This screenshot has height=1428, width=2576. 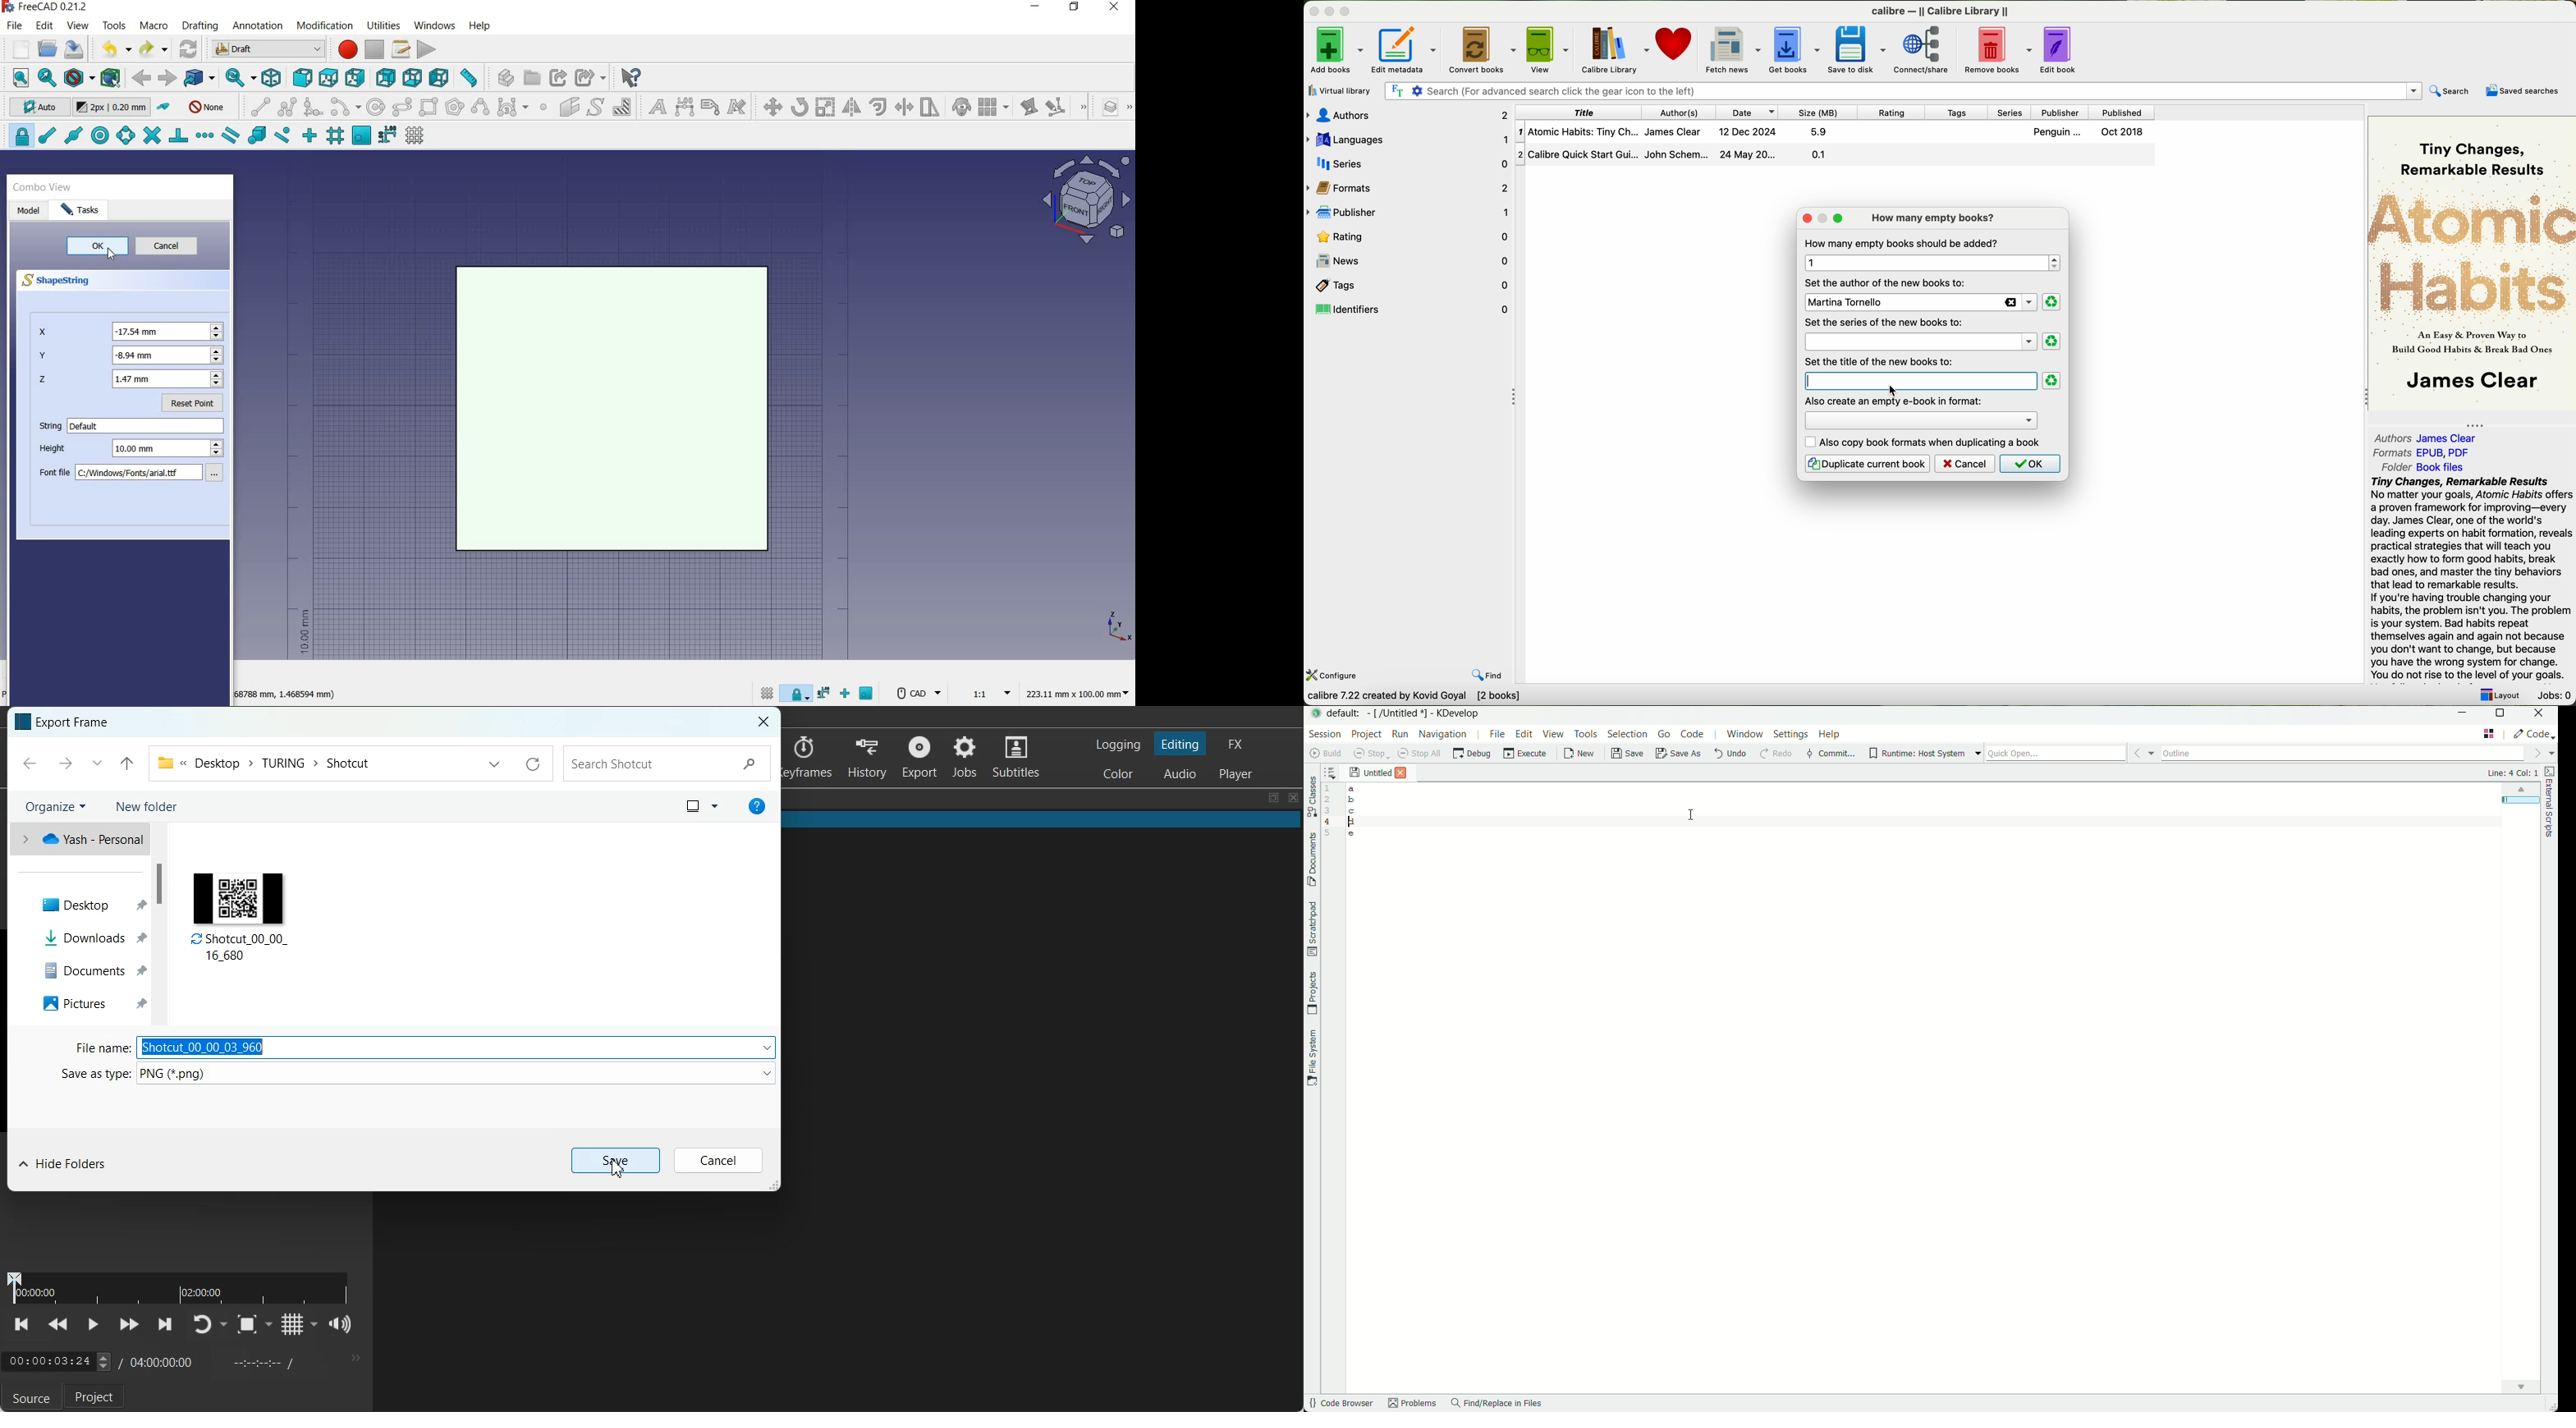 What do you see at coordinates (456, 1047) in the screenshot?
I see `File Name` at bounding box center [456, 1047].